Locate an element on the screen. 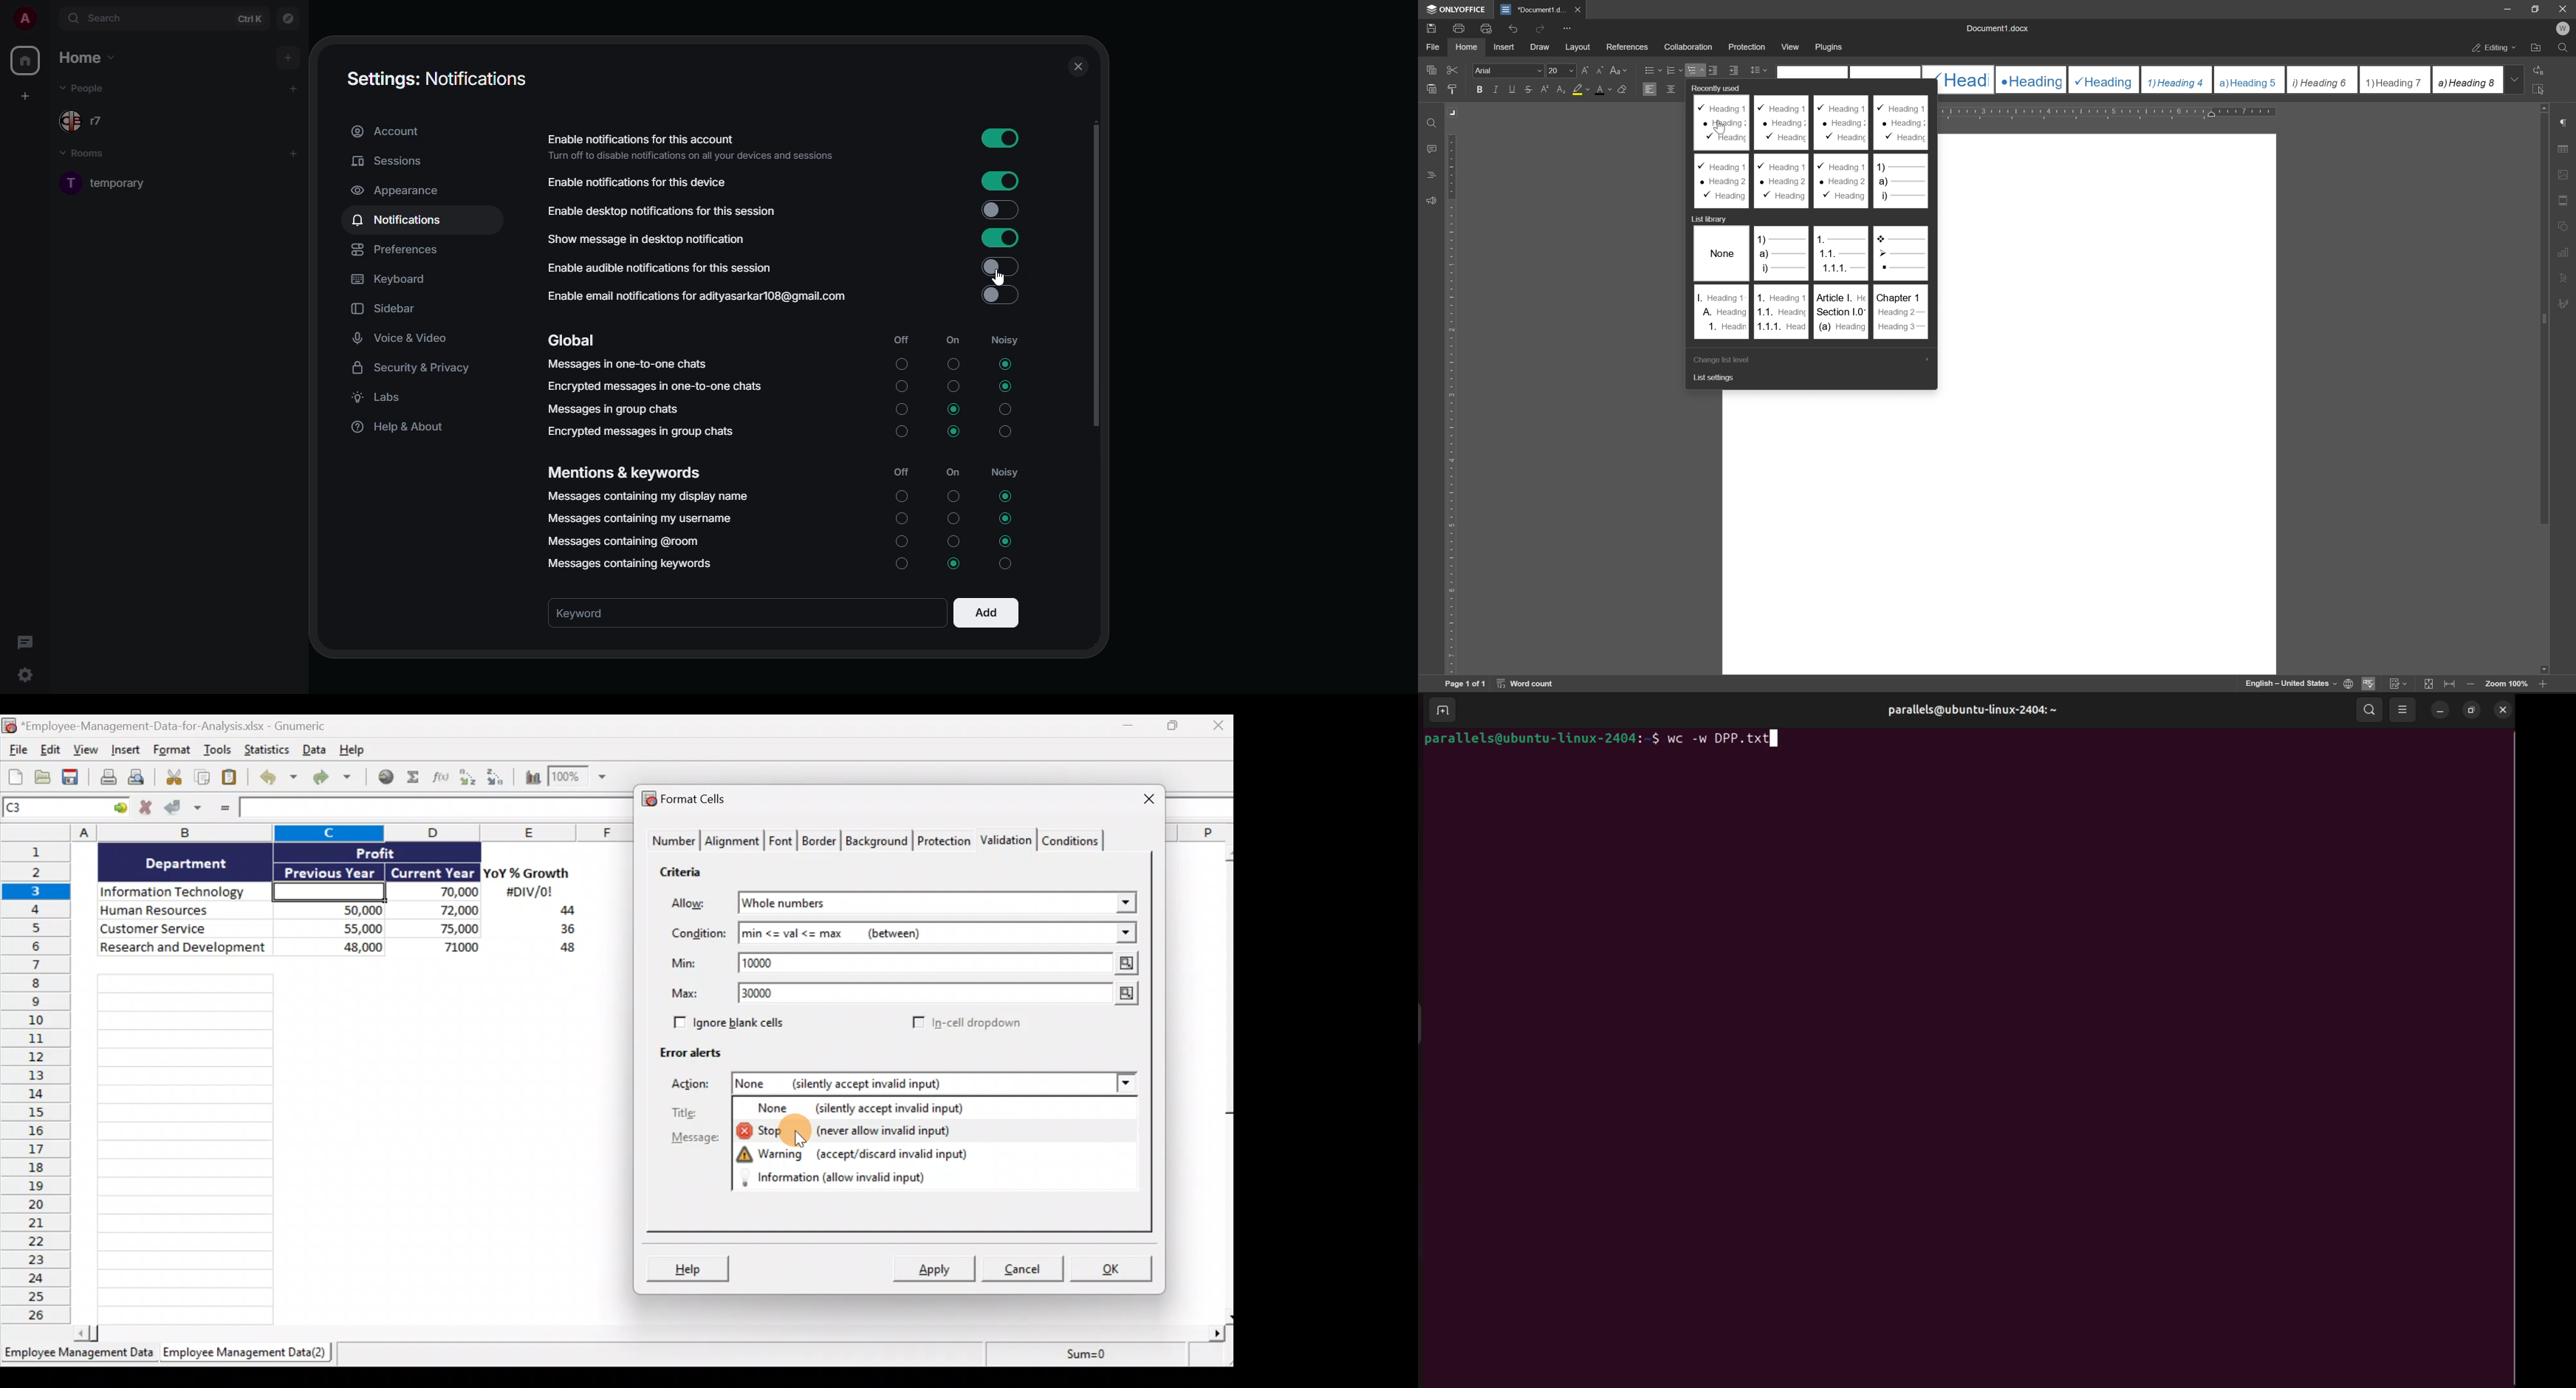  Stop (never accept invalid input) is located at coordinates (854, 1134).